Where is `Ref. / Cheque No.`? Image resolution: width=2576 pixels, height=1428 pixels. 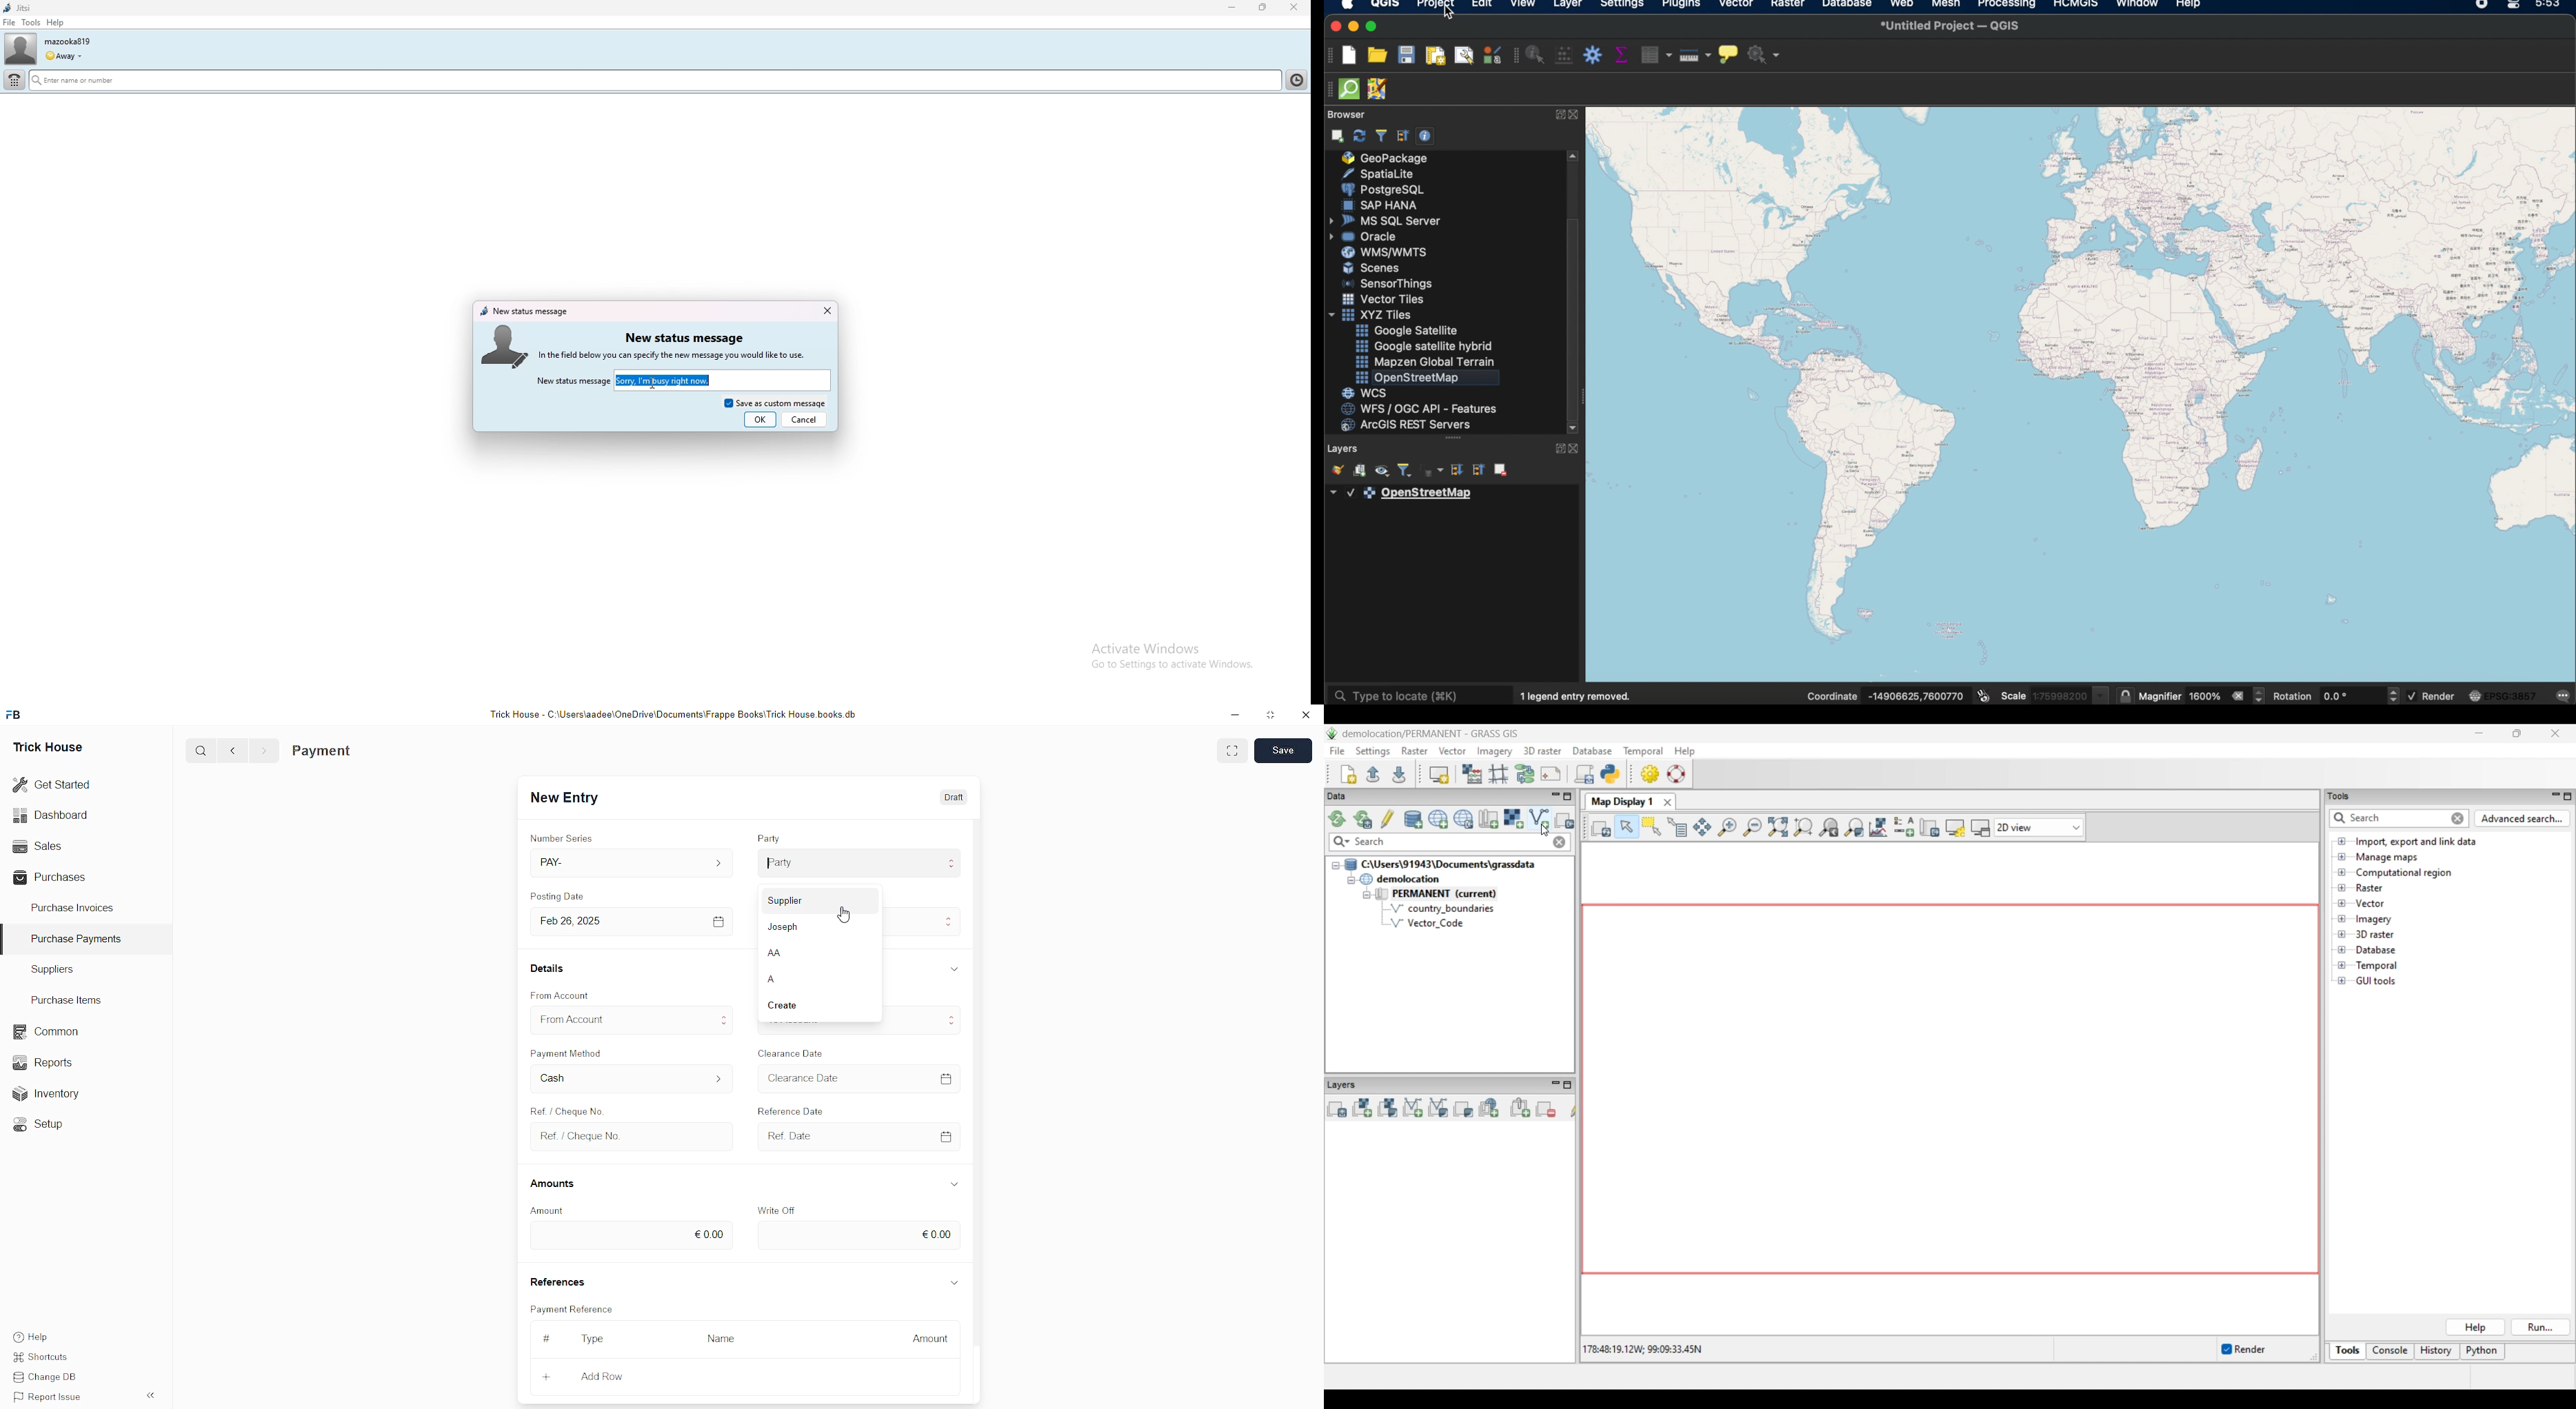
Ref. / Cheque No. is located at coordinates (574, 1111).